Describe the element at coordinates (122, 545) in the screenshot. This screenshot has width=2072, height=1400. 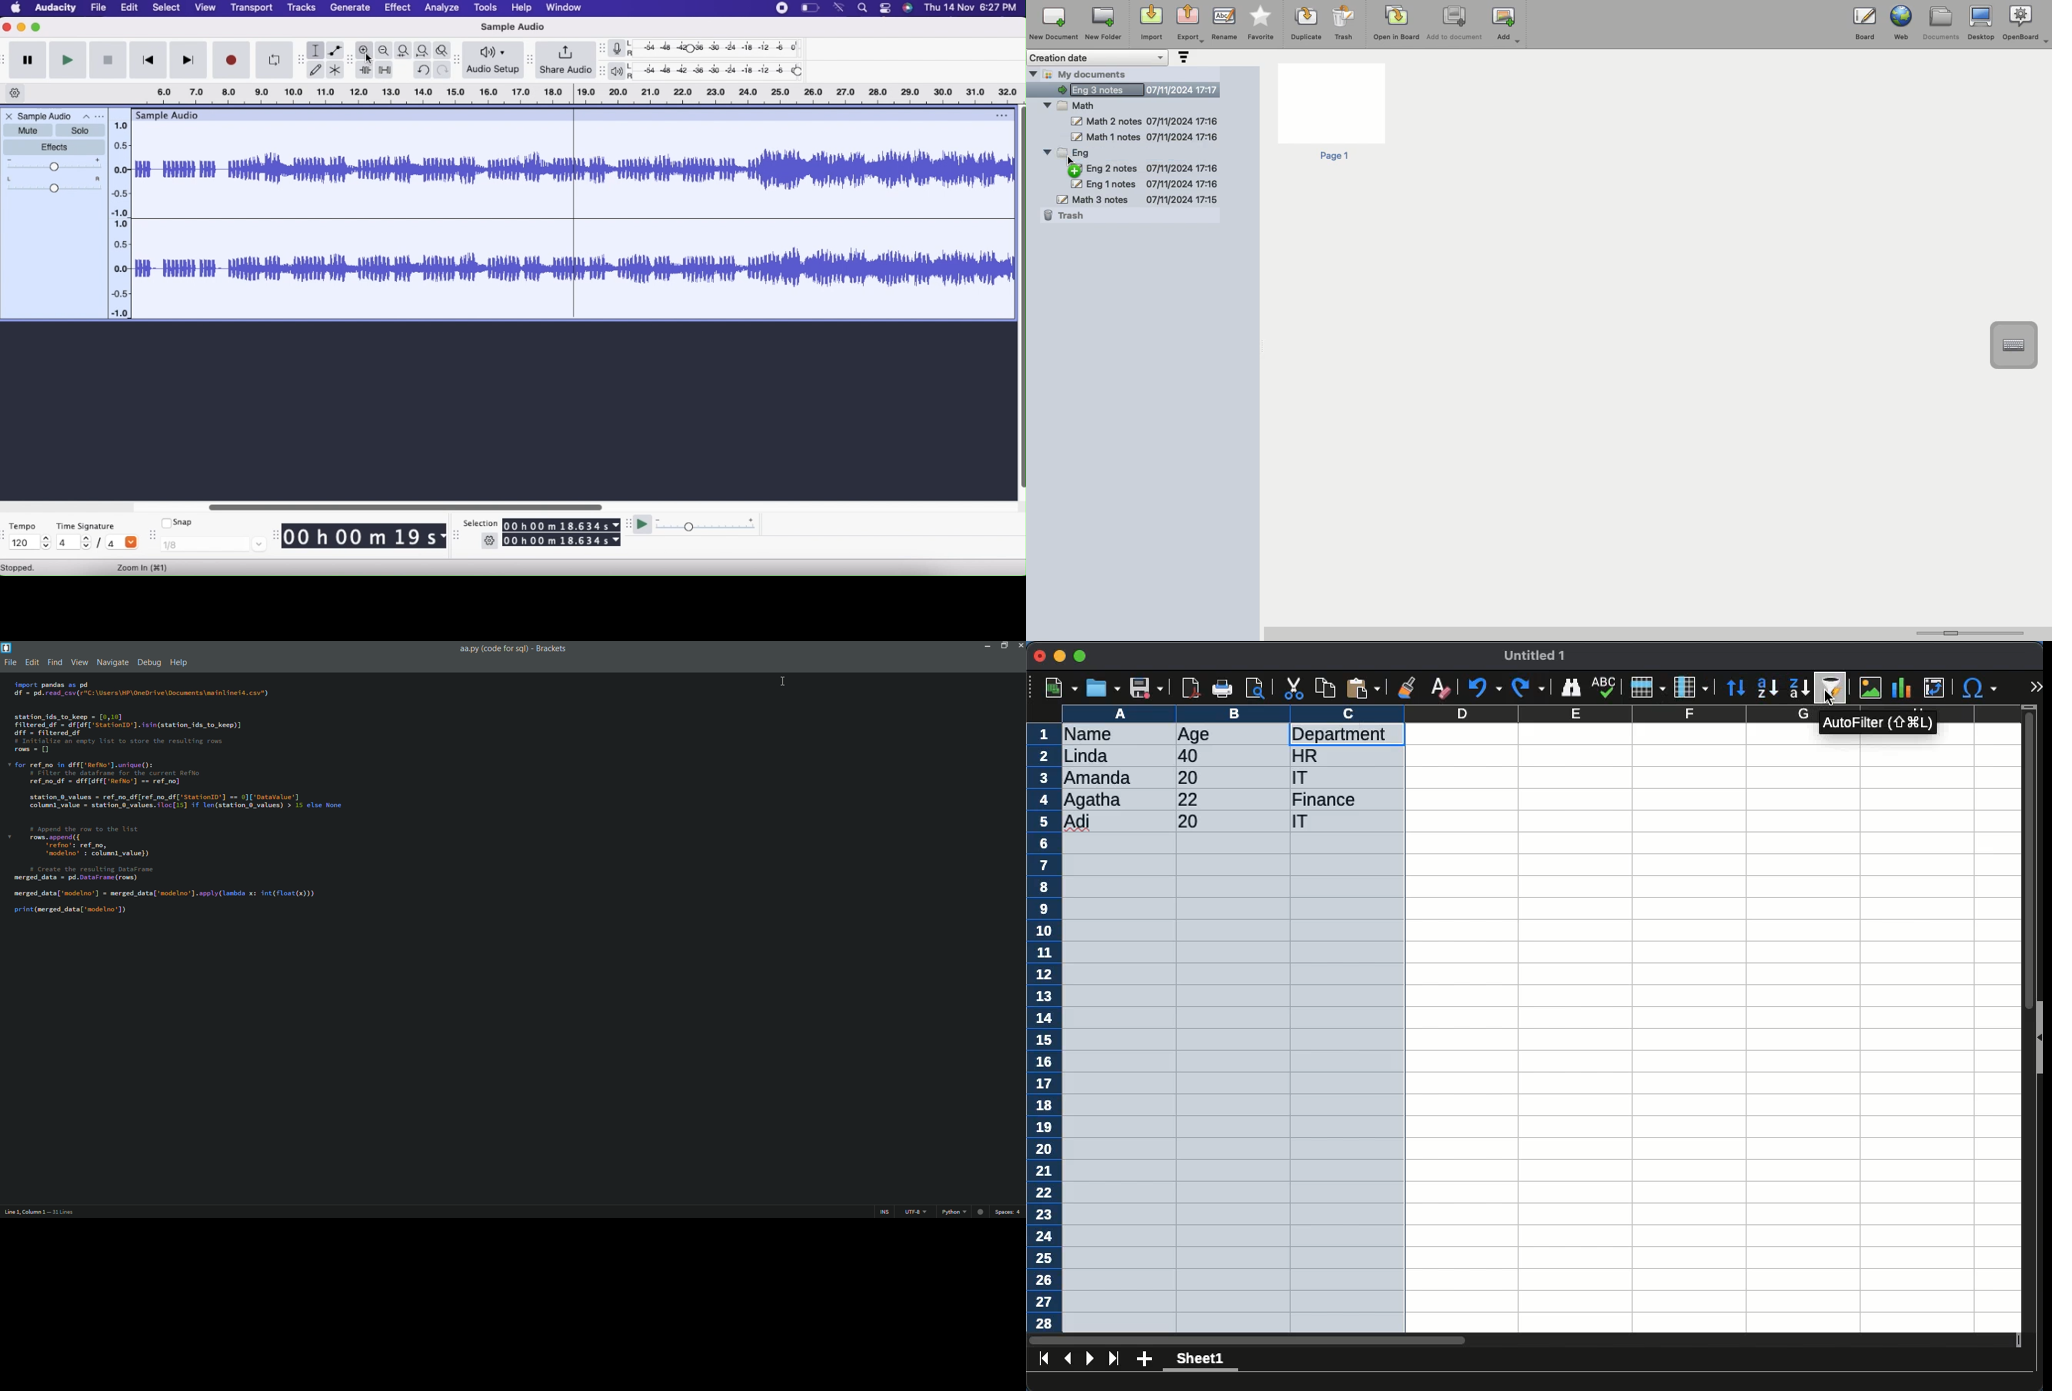
I see `4` at that location.